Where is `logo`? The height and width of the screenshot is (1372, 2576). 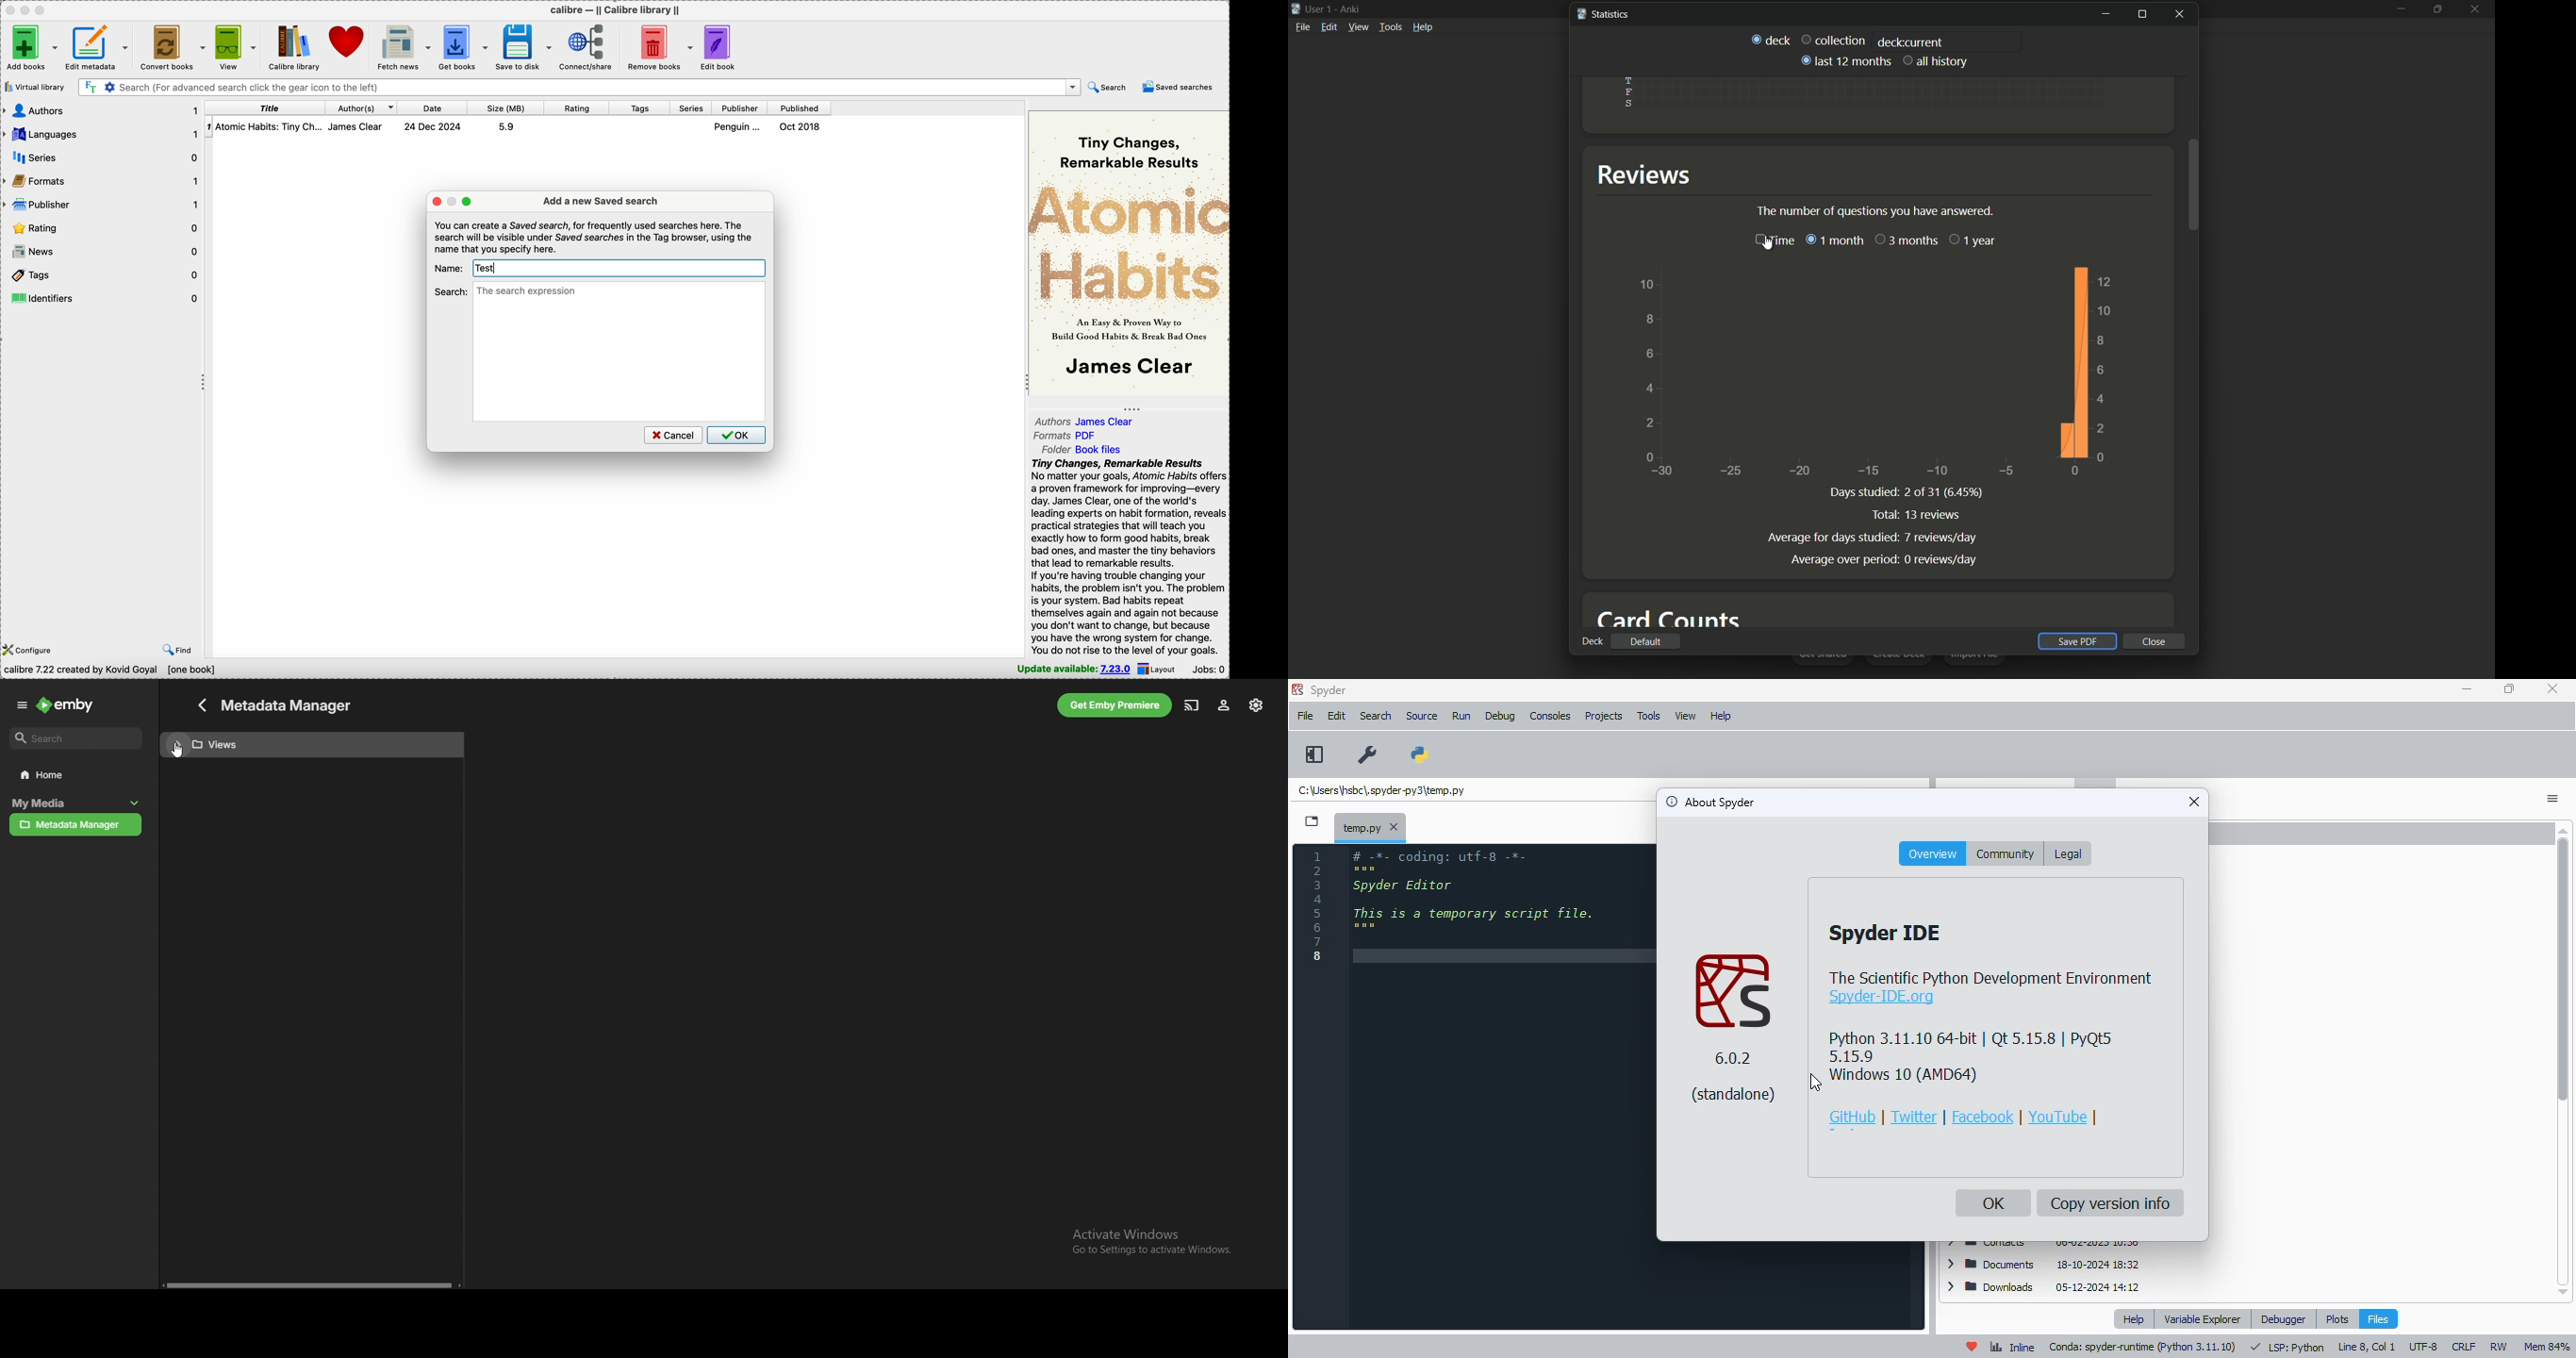 logo is located at coordinates (1296, 689).